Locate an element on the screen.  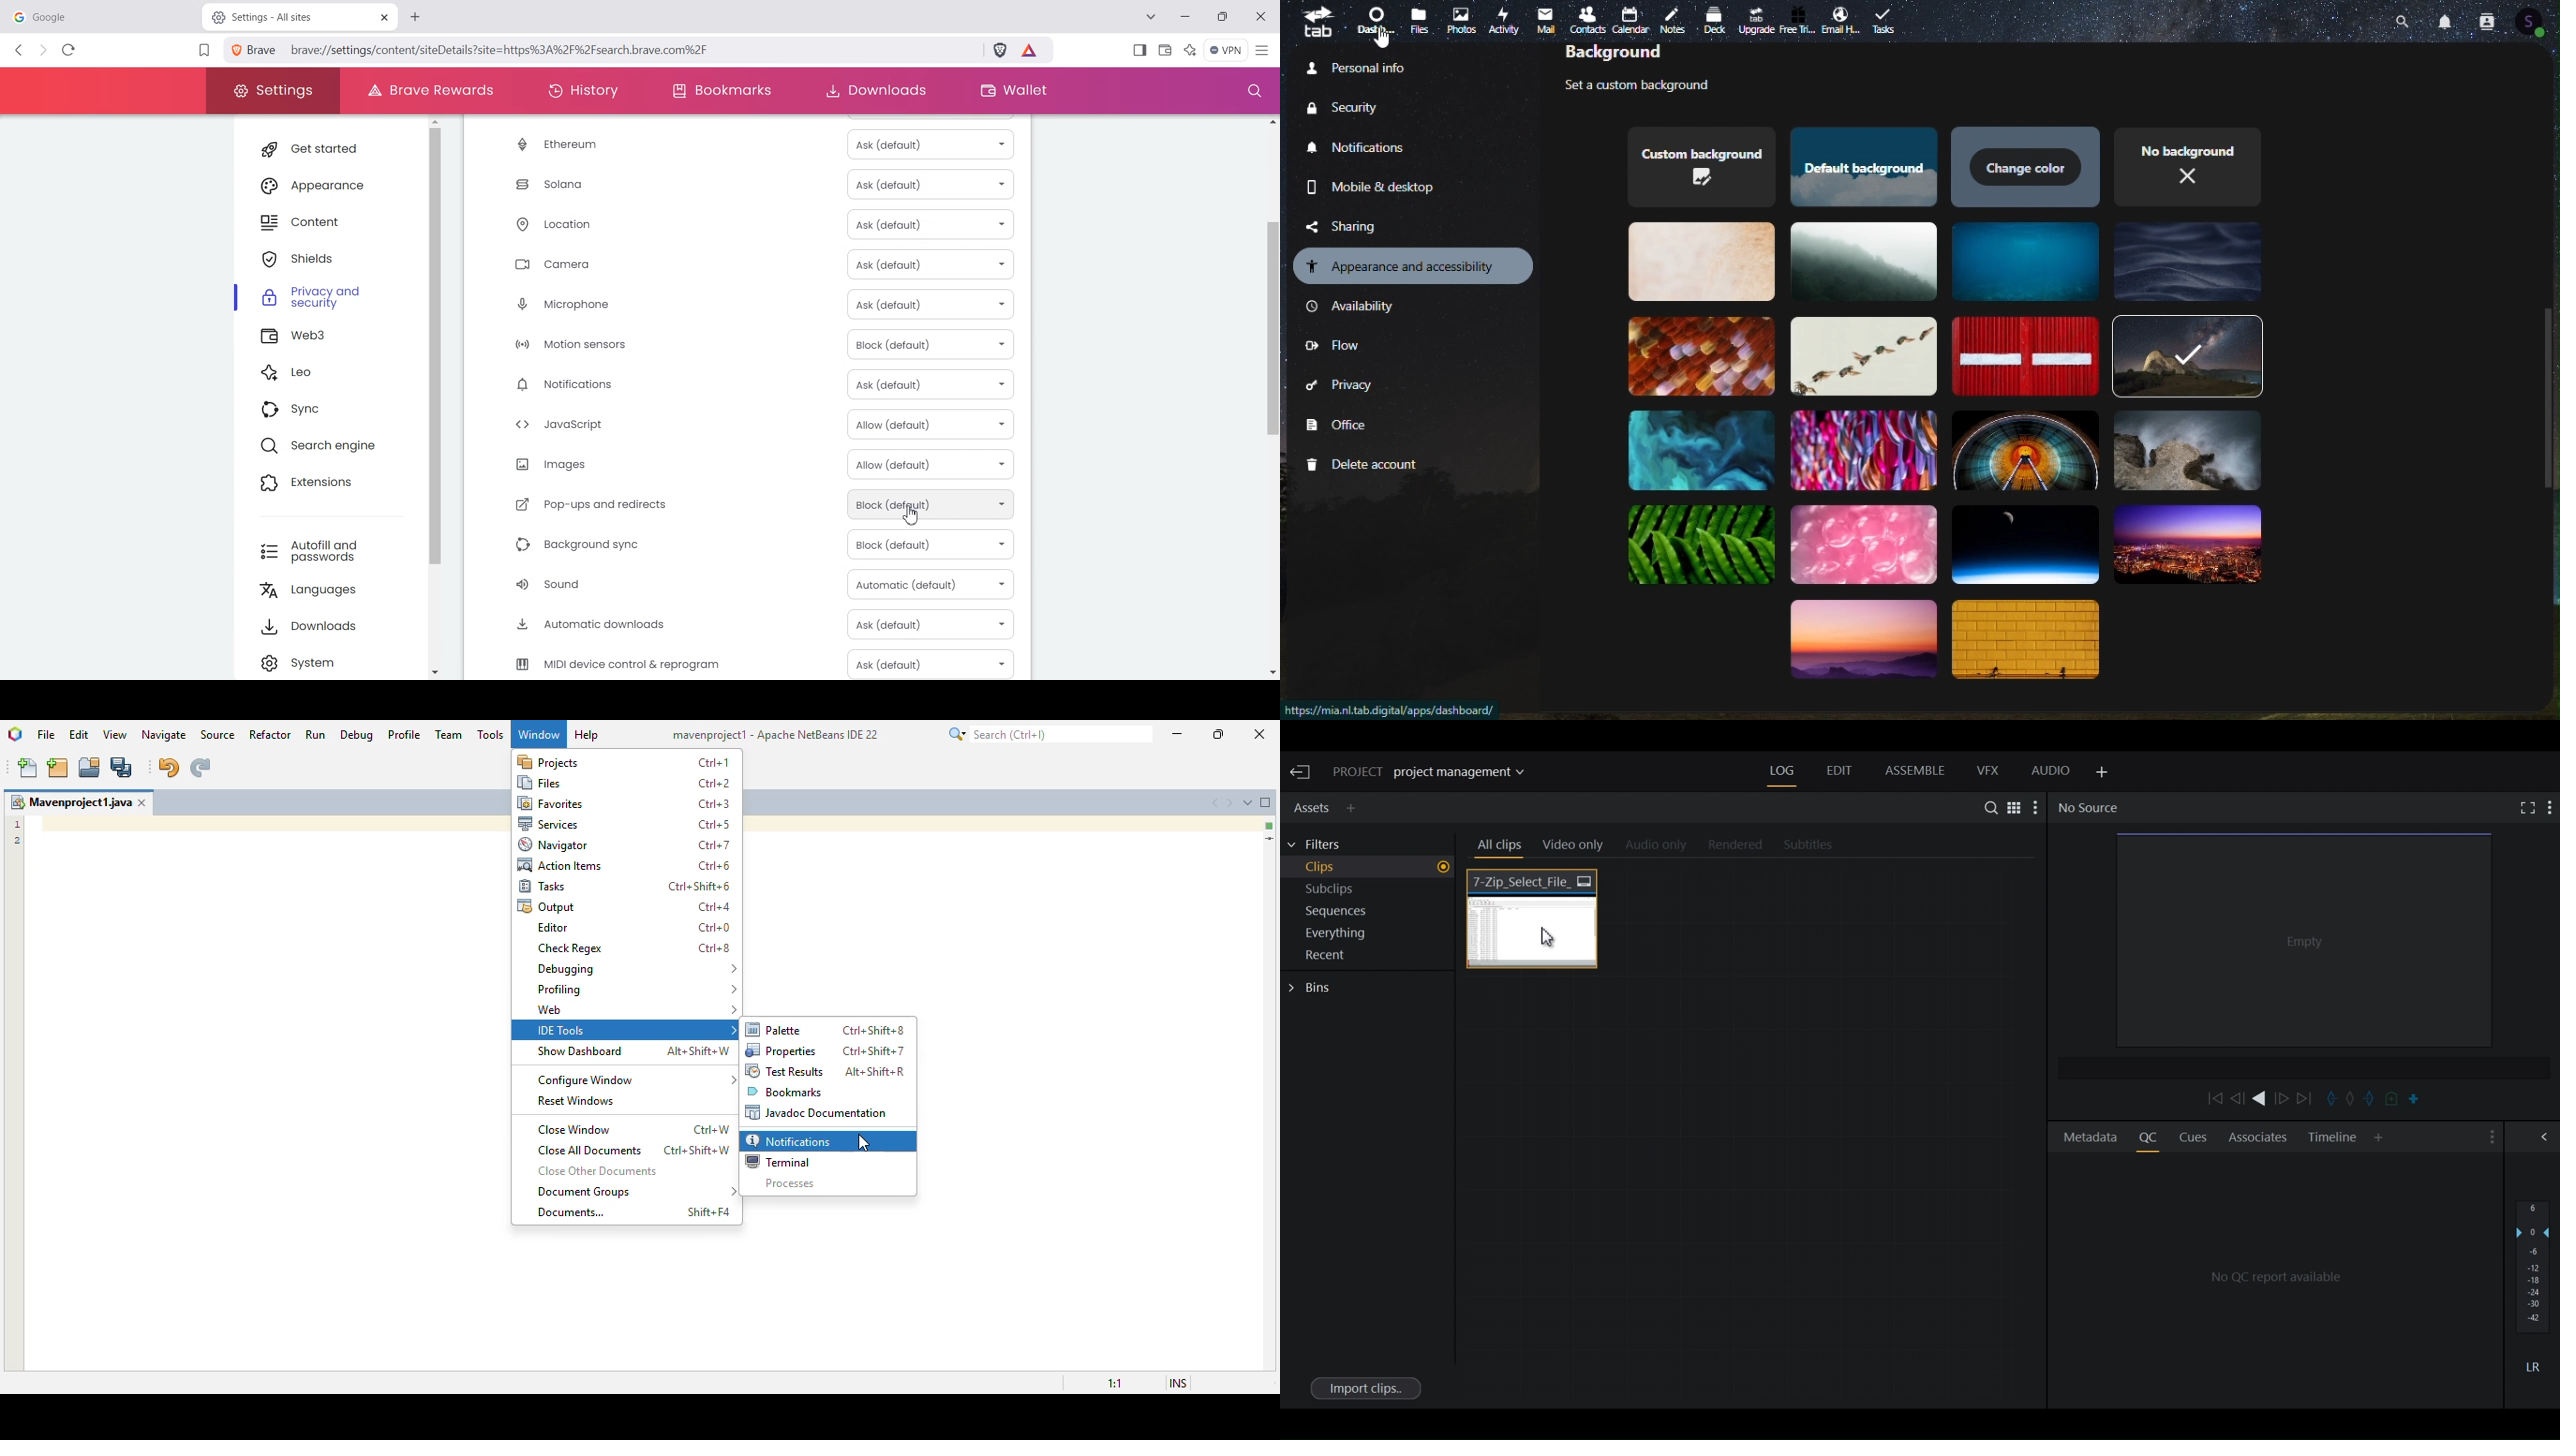
Mobile and desktop is located at coordinates (1387, 187).